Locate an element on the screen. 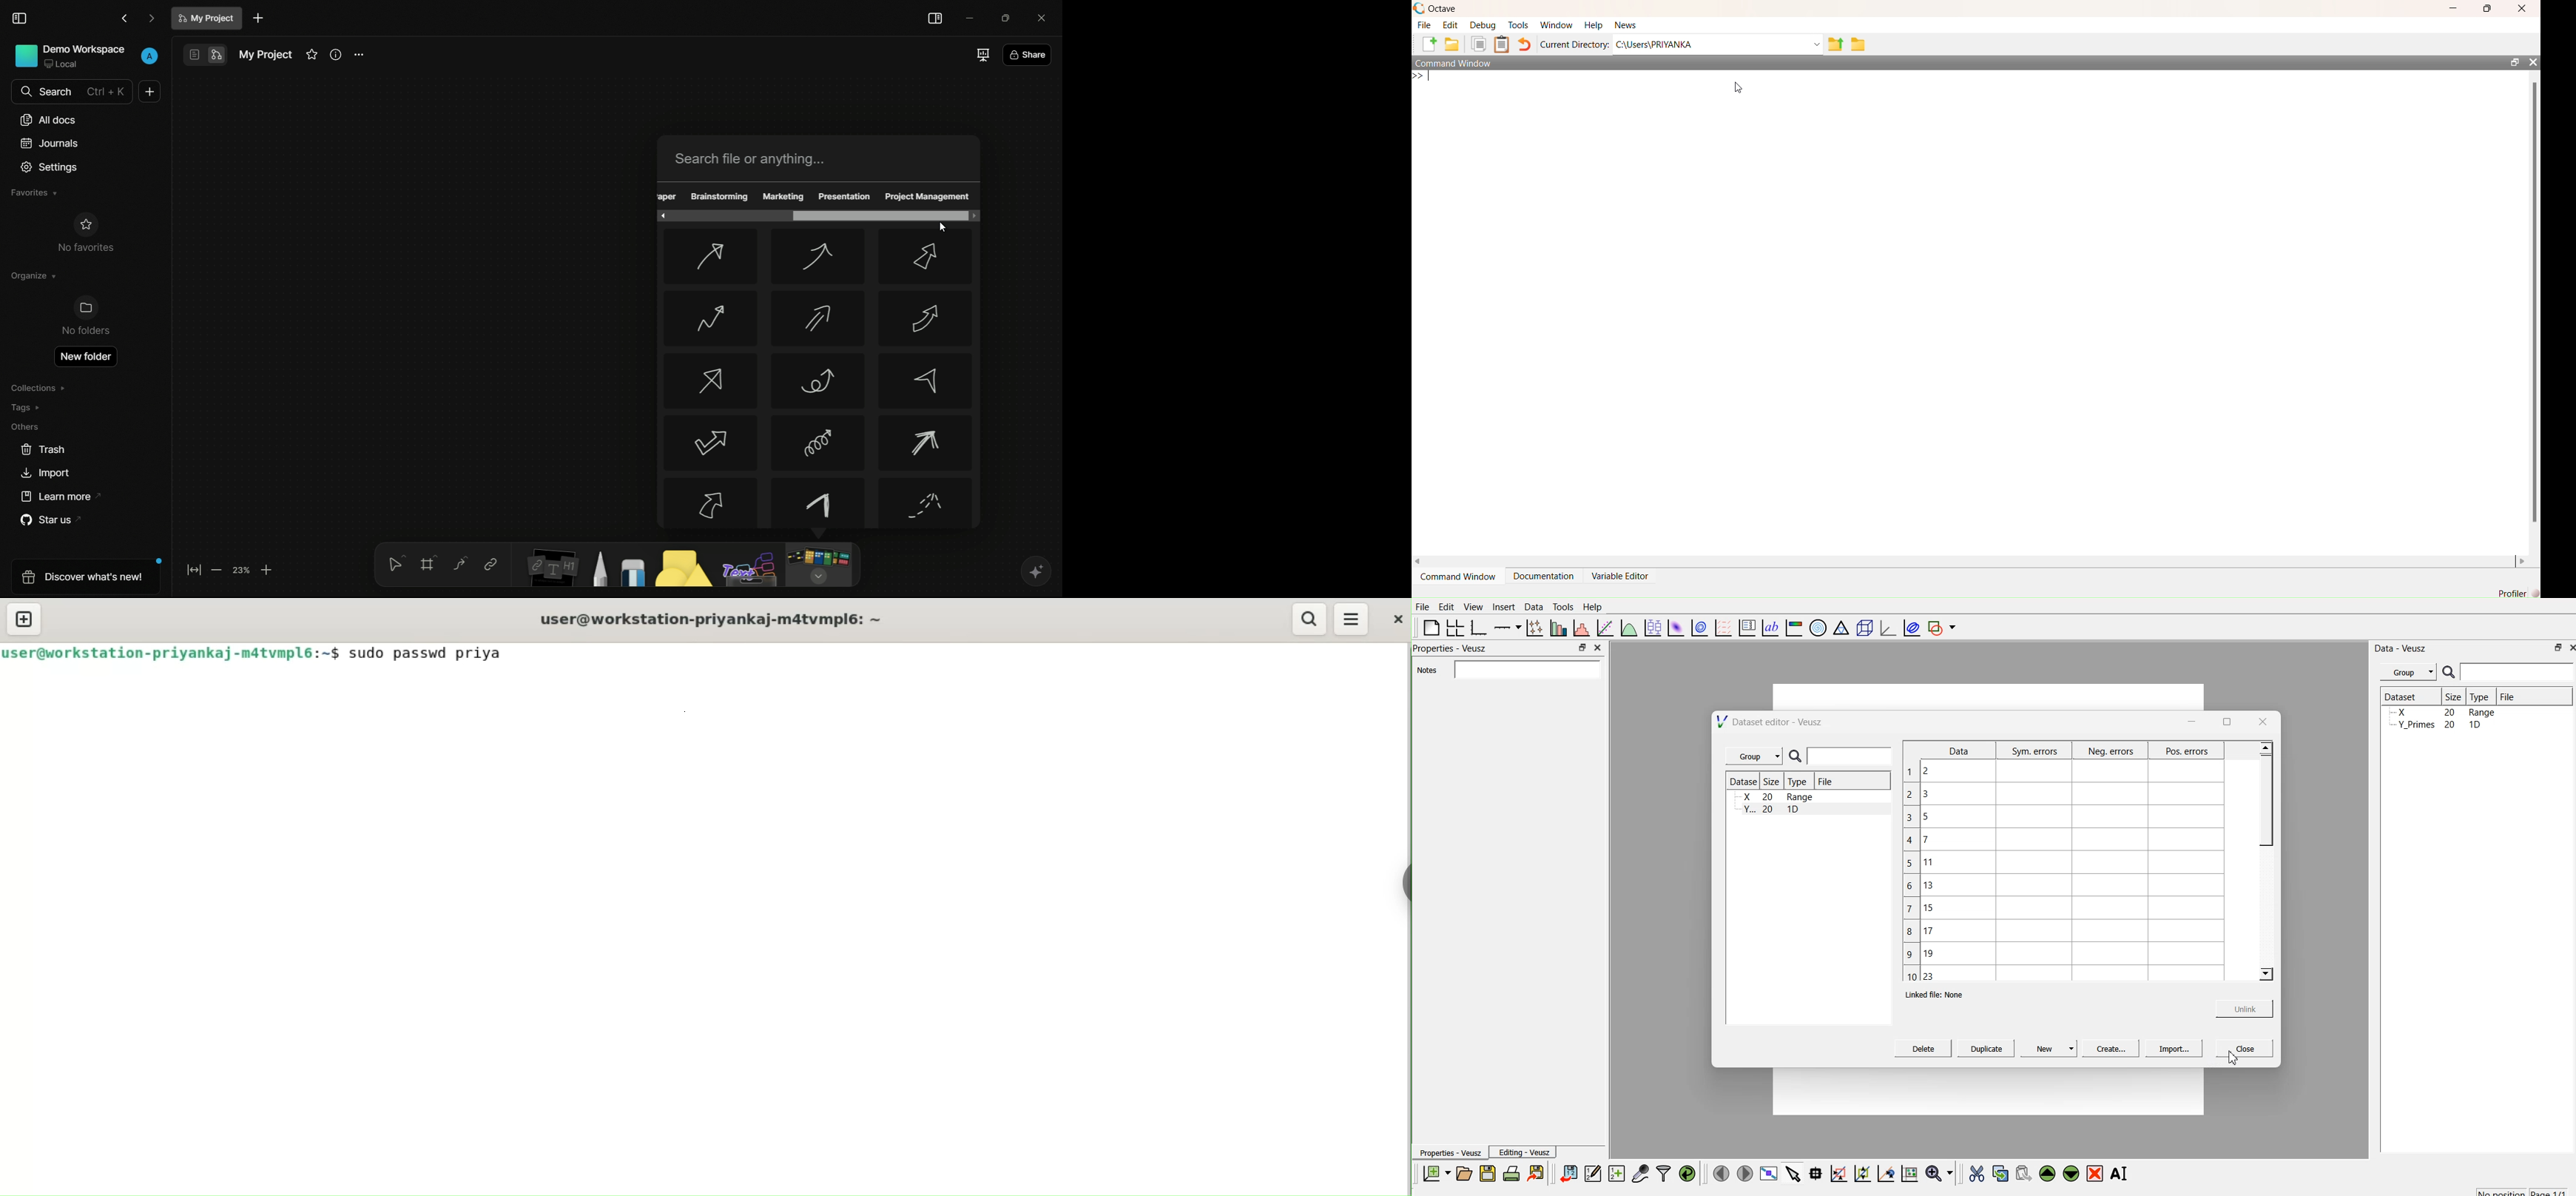 This screenshot has height=1204, width=2576. plot covariance ellipses is located at coordinates (1913, 627).